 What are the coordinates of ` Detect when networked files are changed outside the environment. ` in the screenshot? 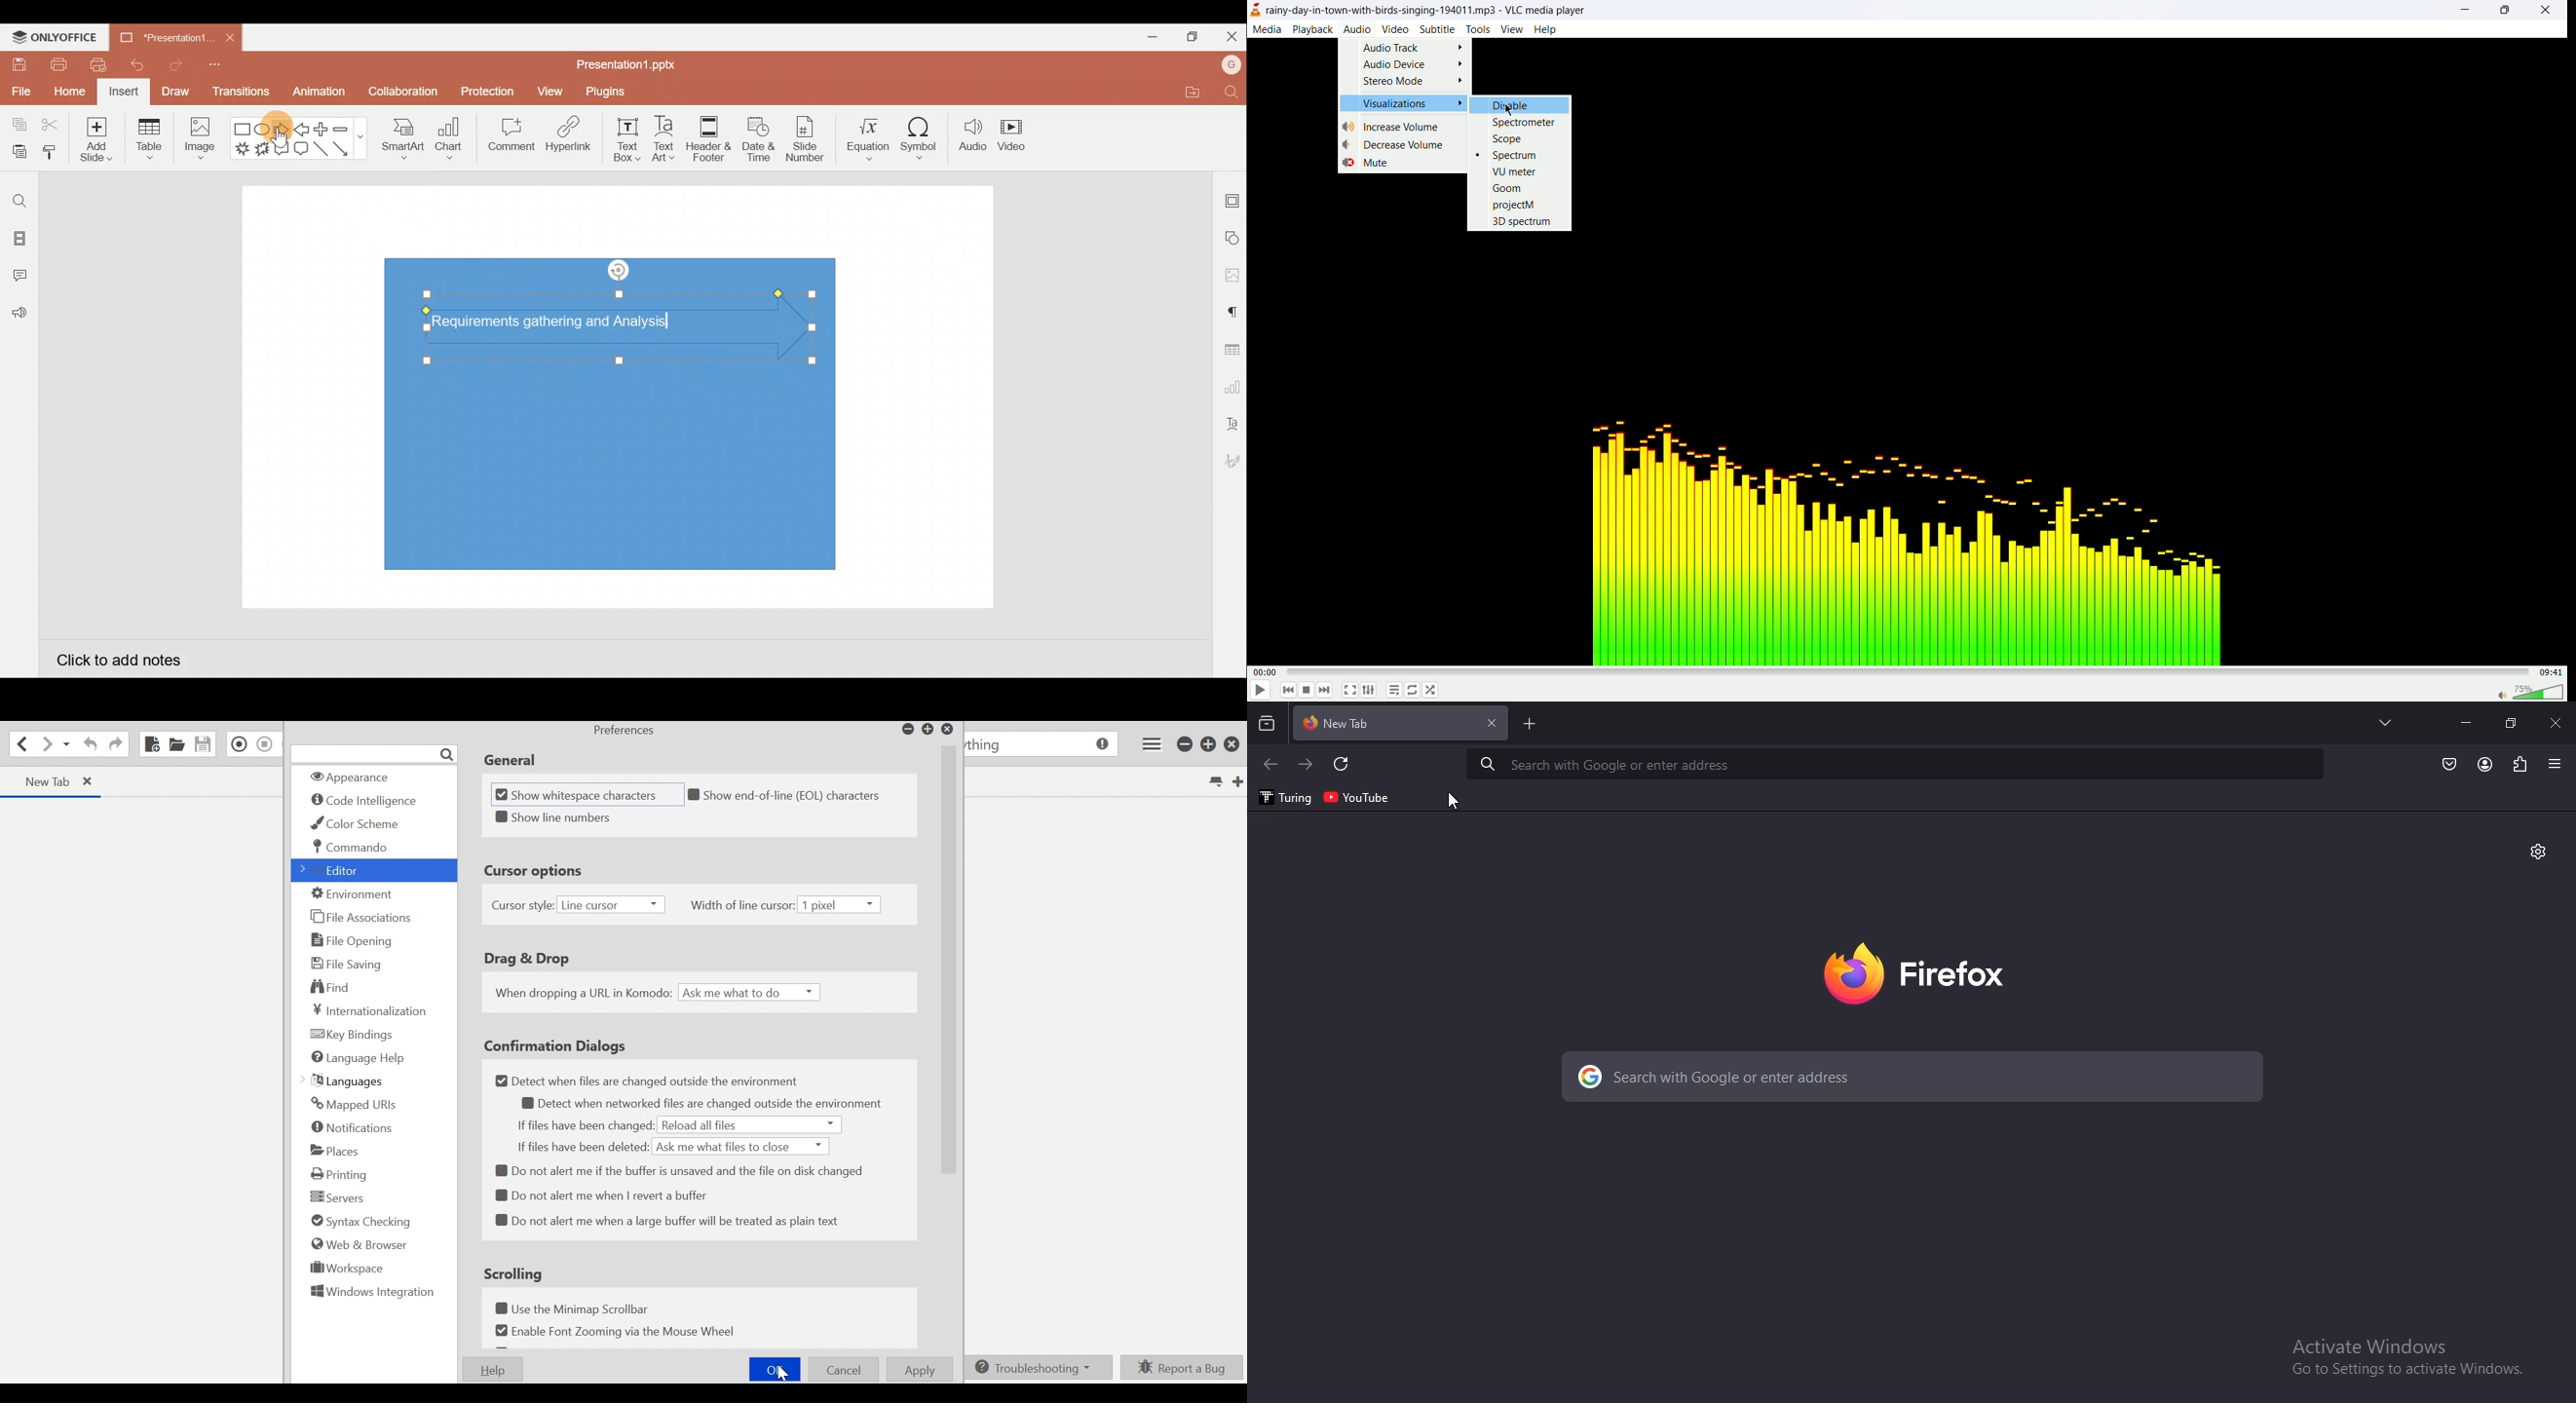 It's located at (696, 1104).